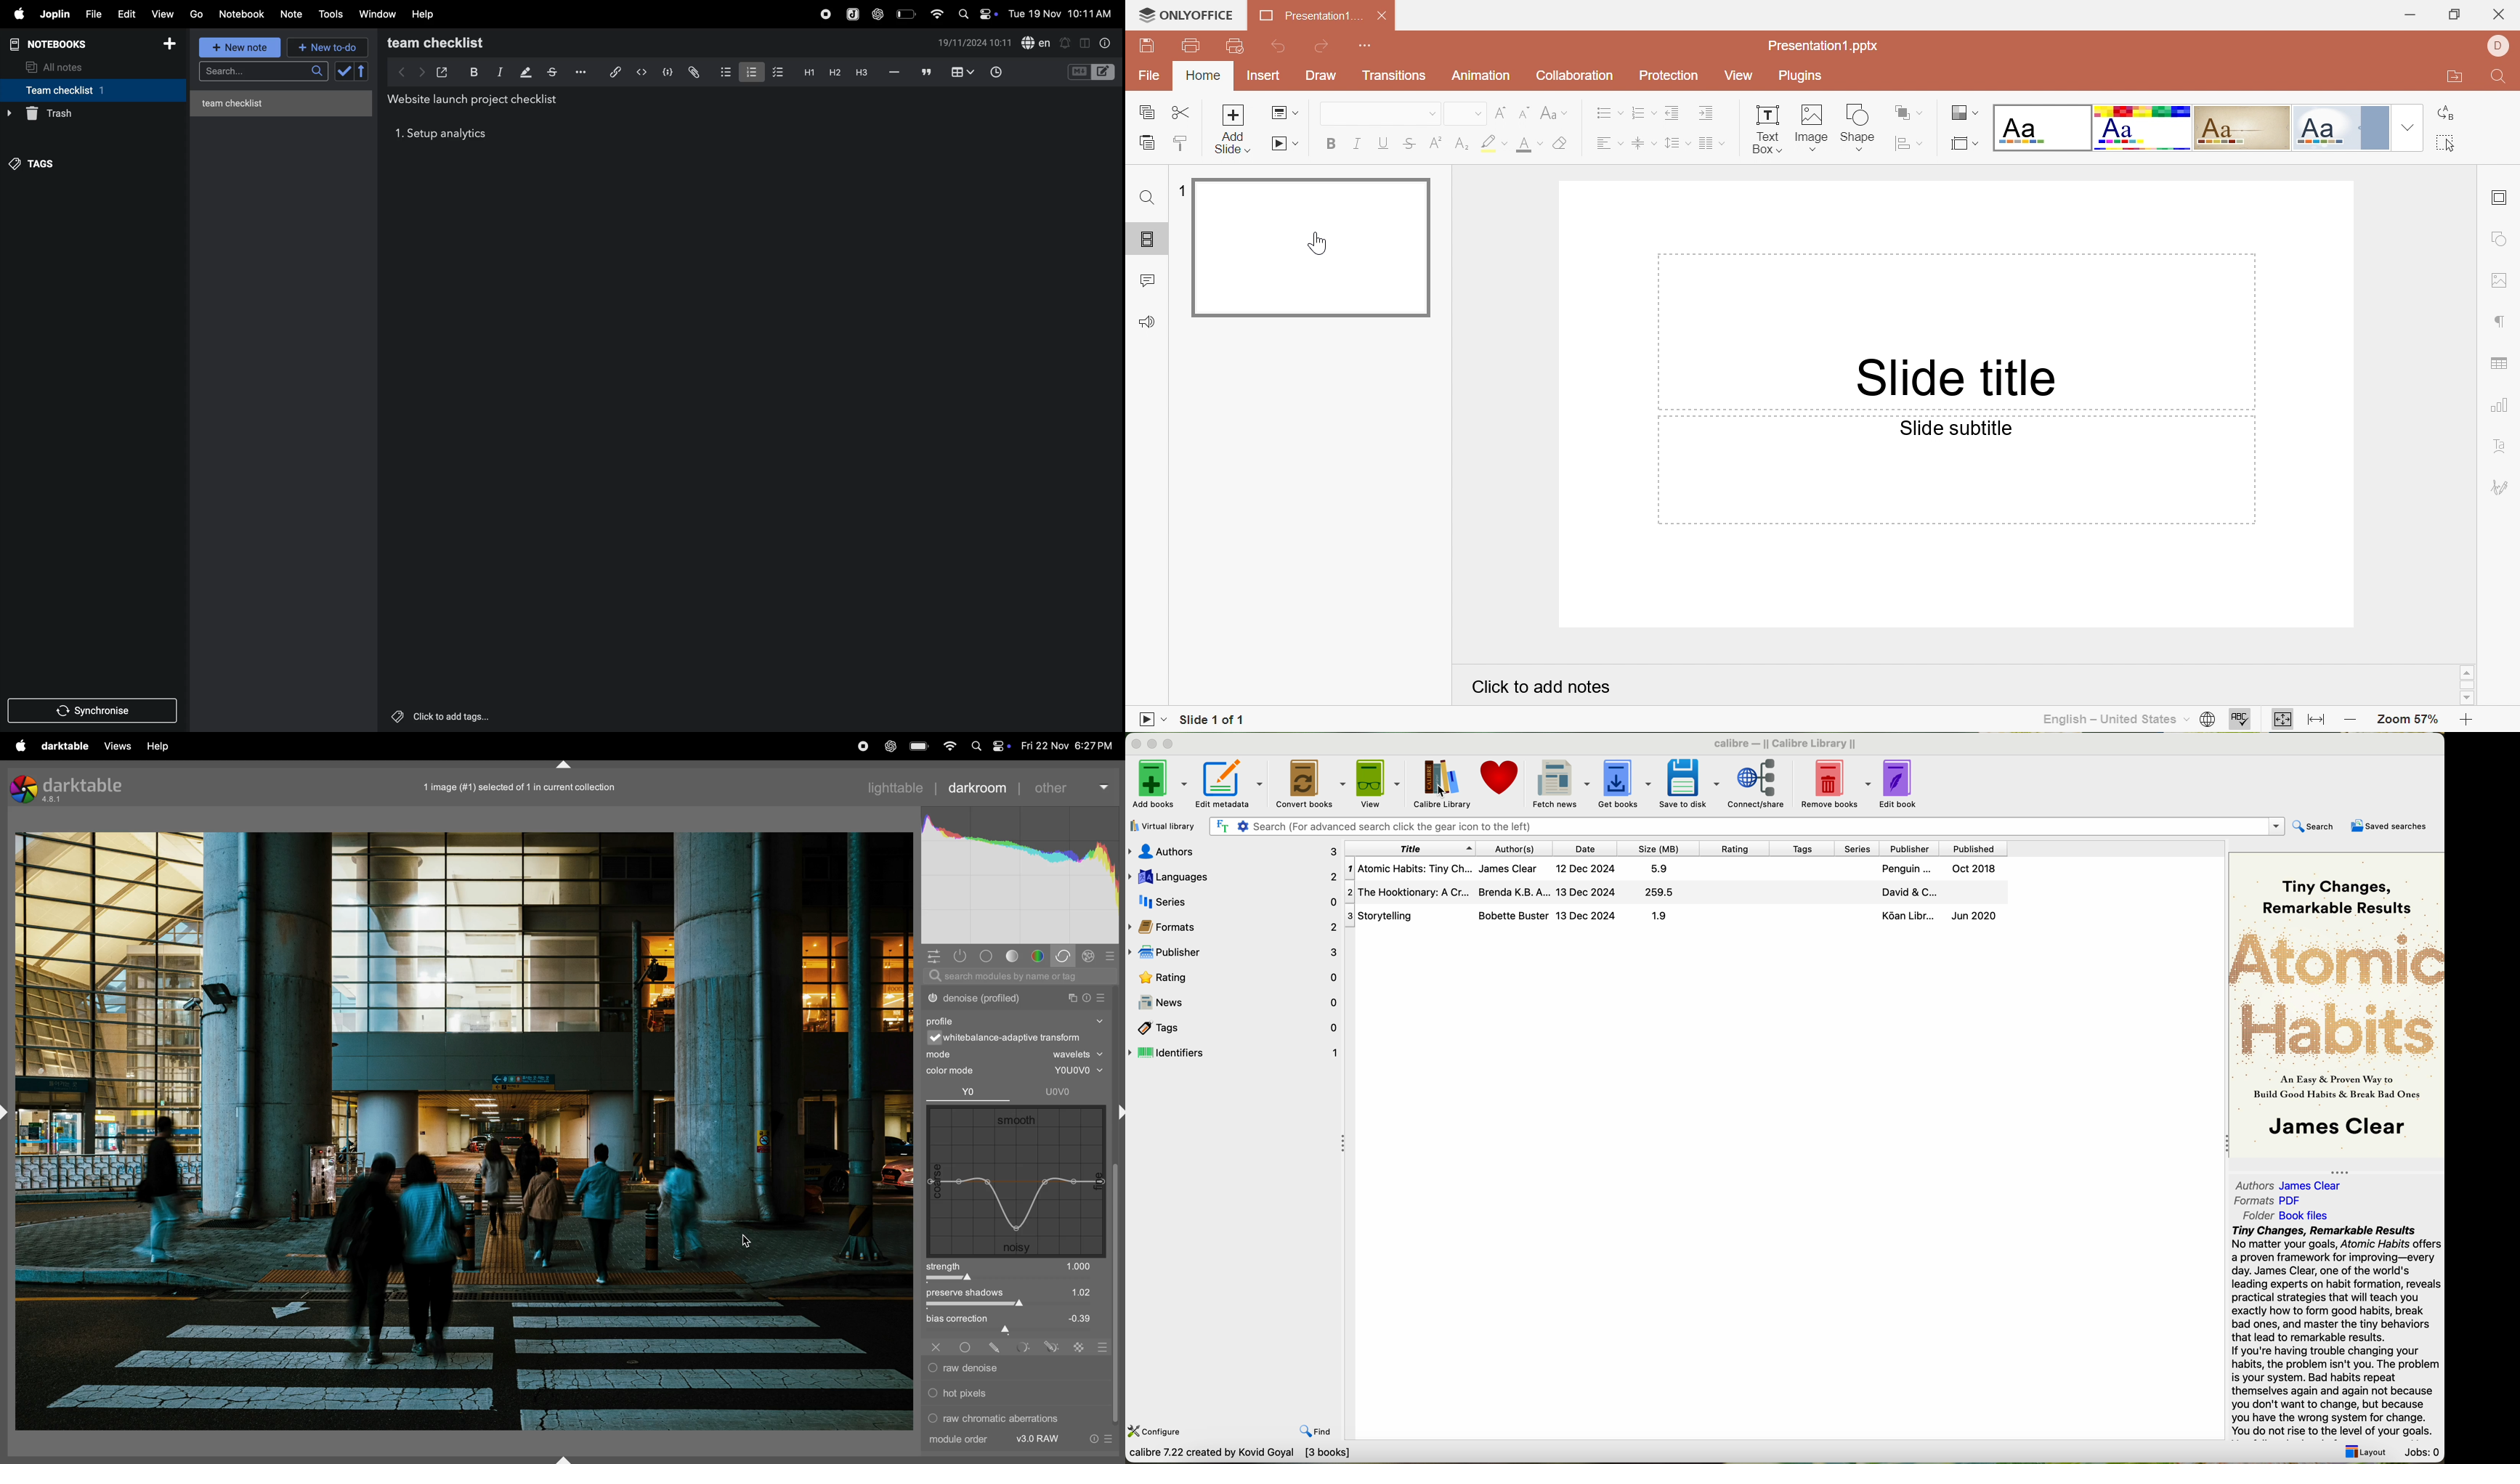 The height and width of the screenshot is (1484, 2520). What do you see at coordinates (1284, 143) in the screenshot?
I see `Start slideshow` at bounding box center [1284, 143].